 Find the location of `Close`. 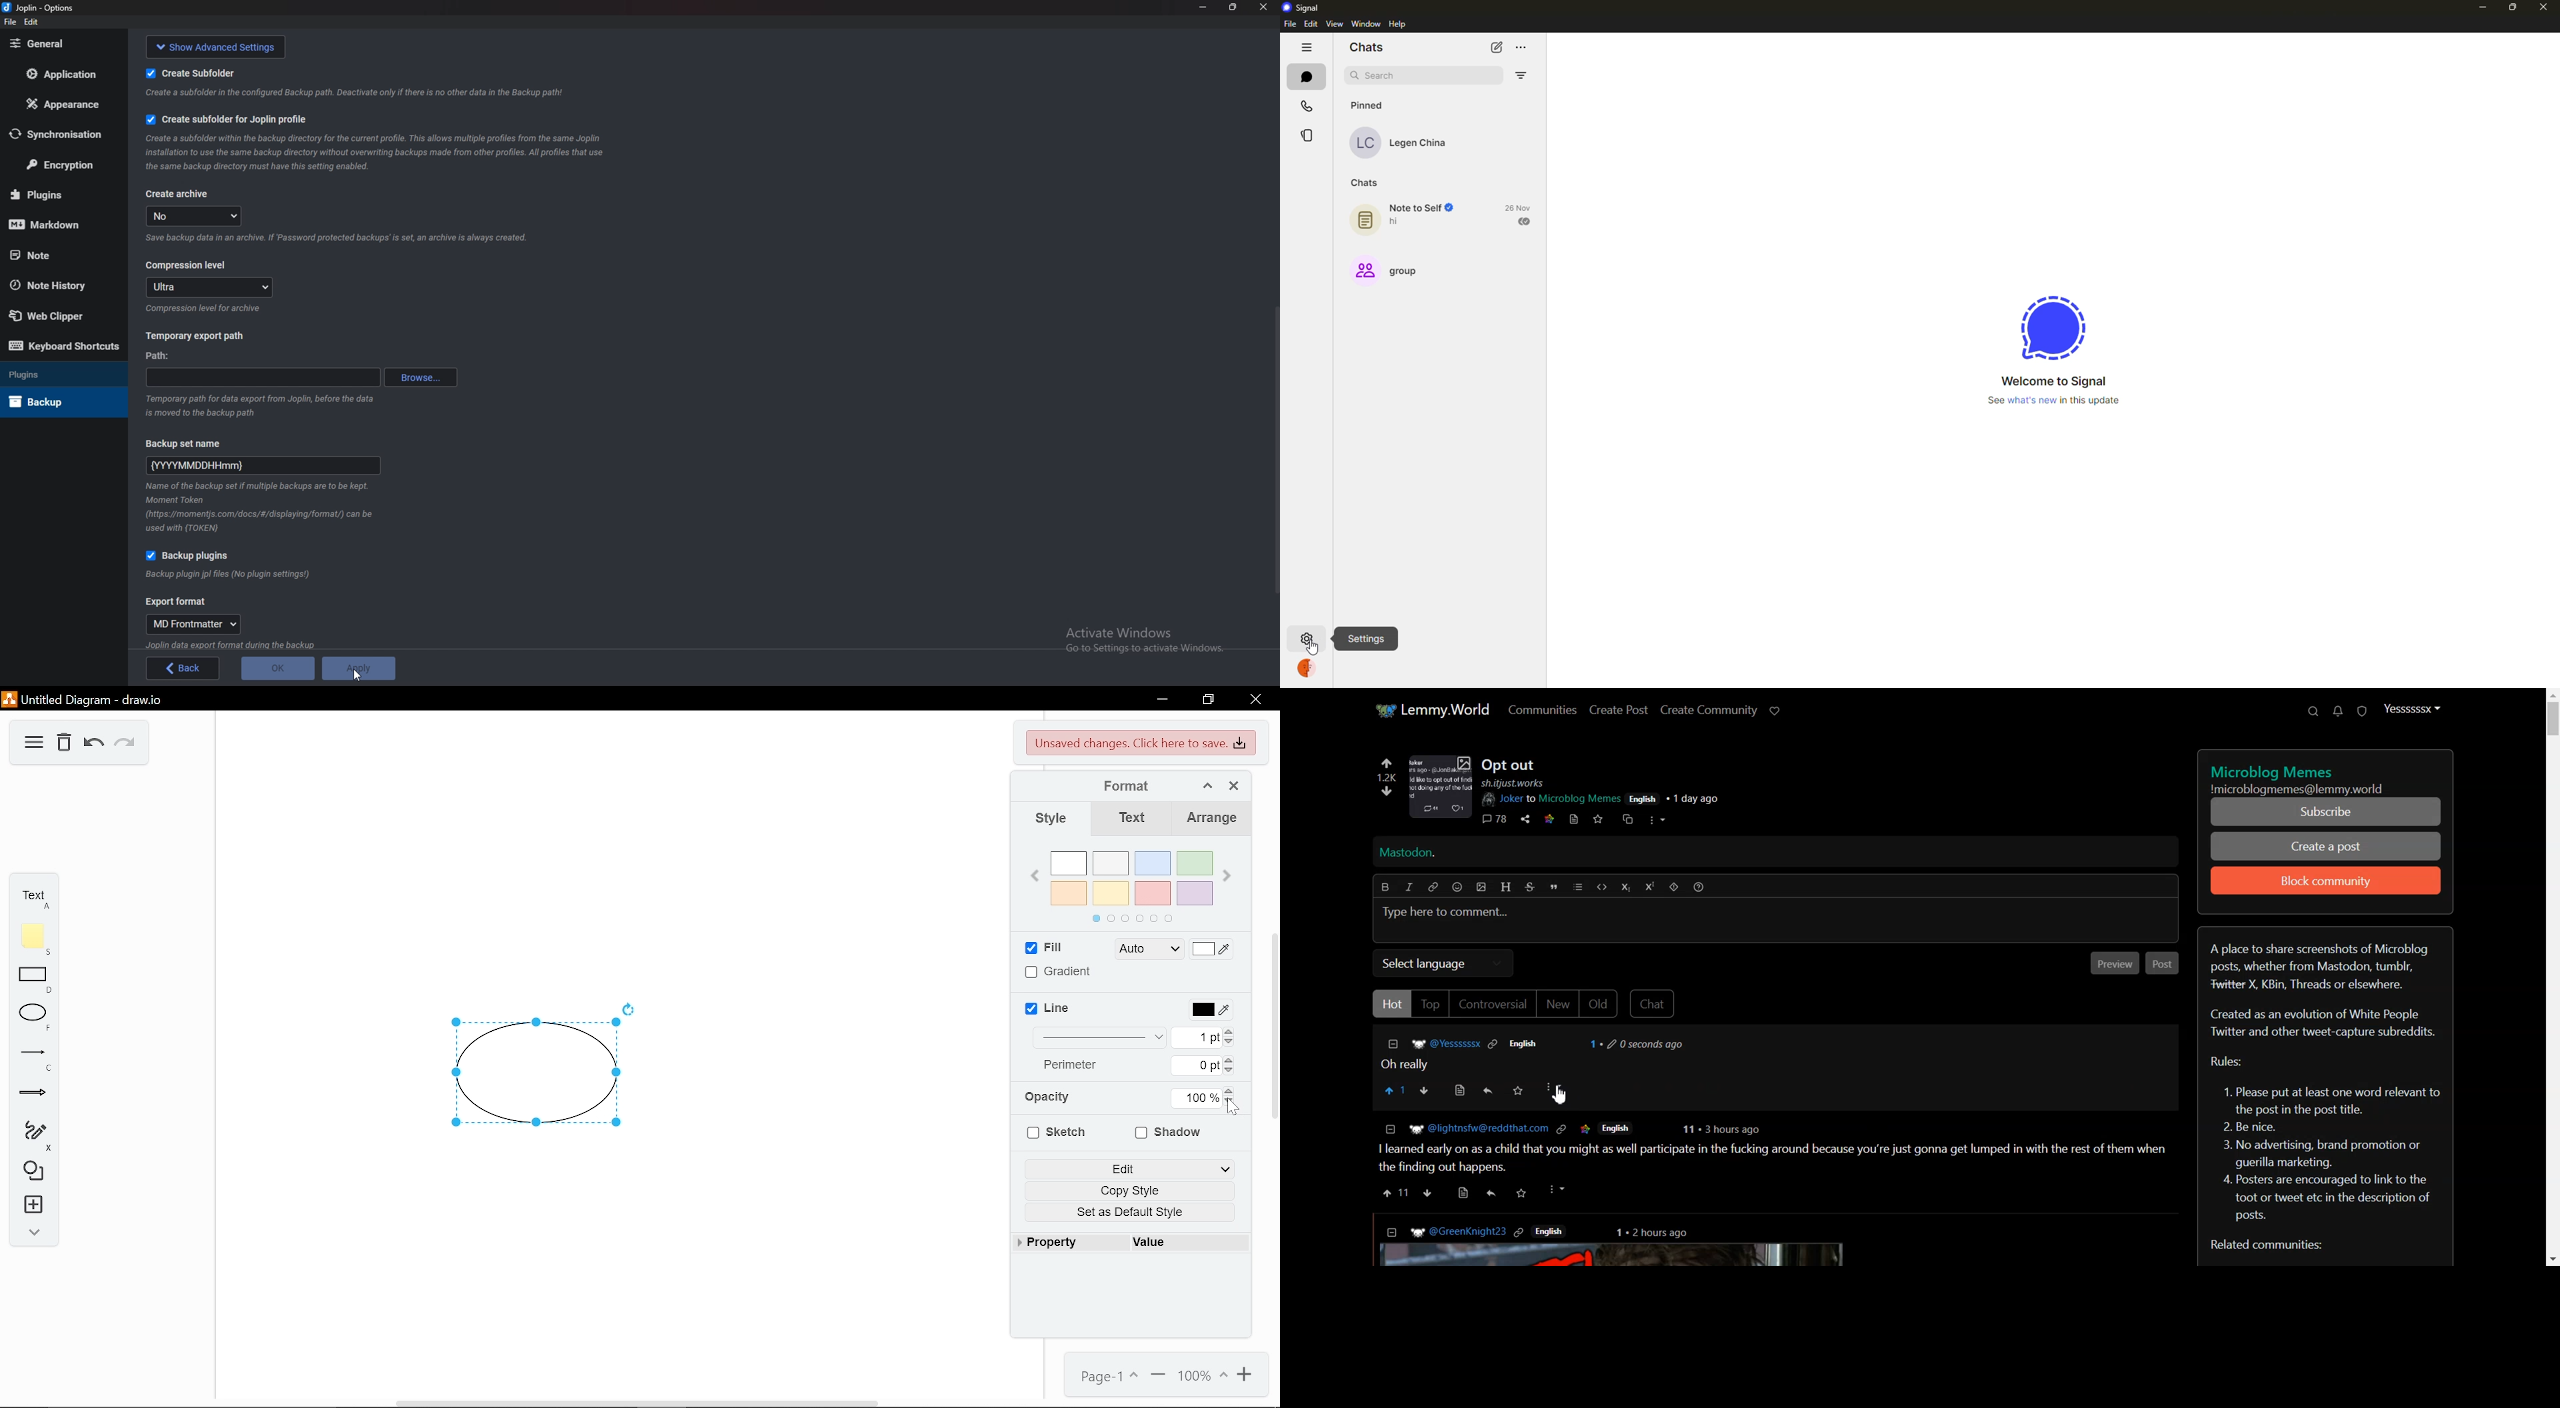

Close is located at coordinates (1236, 783).